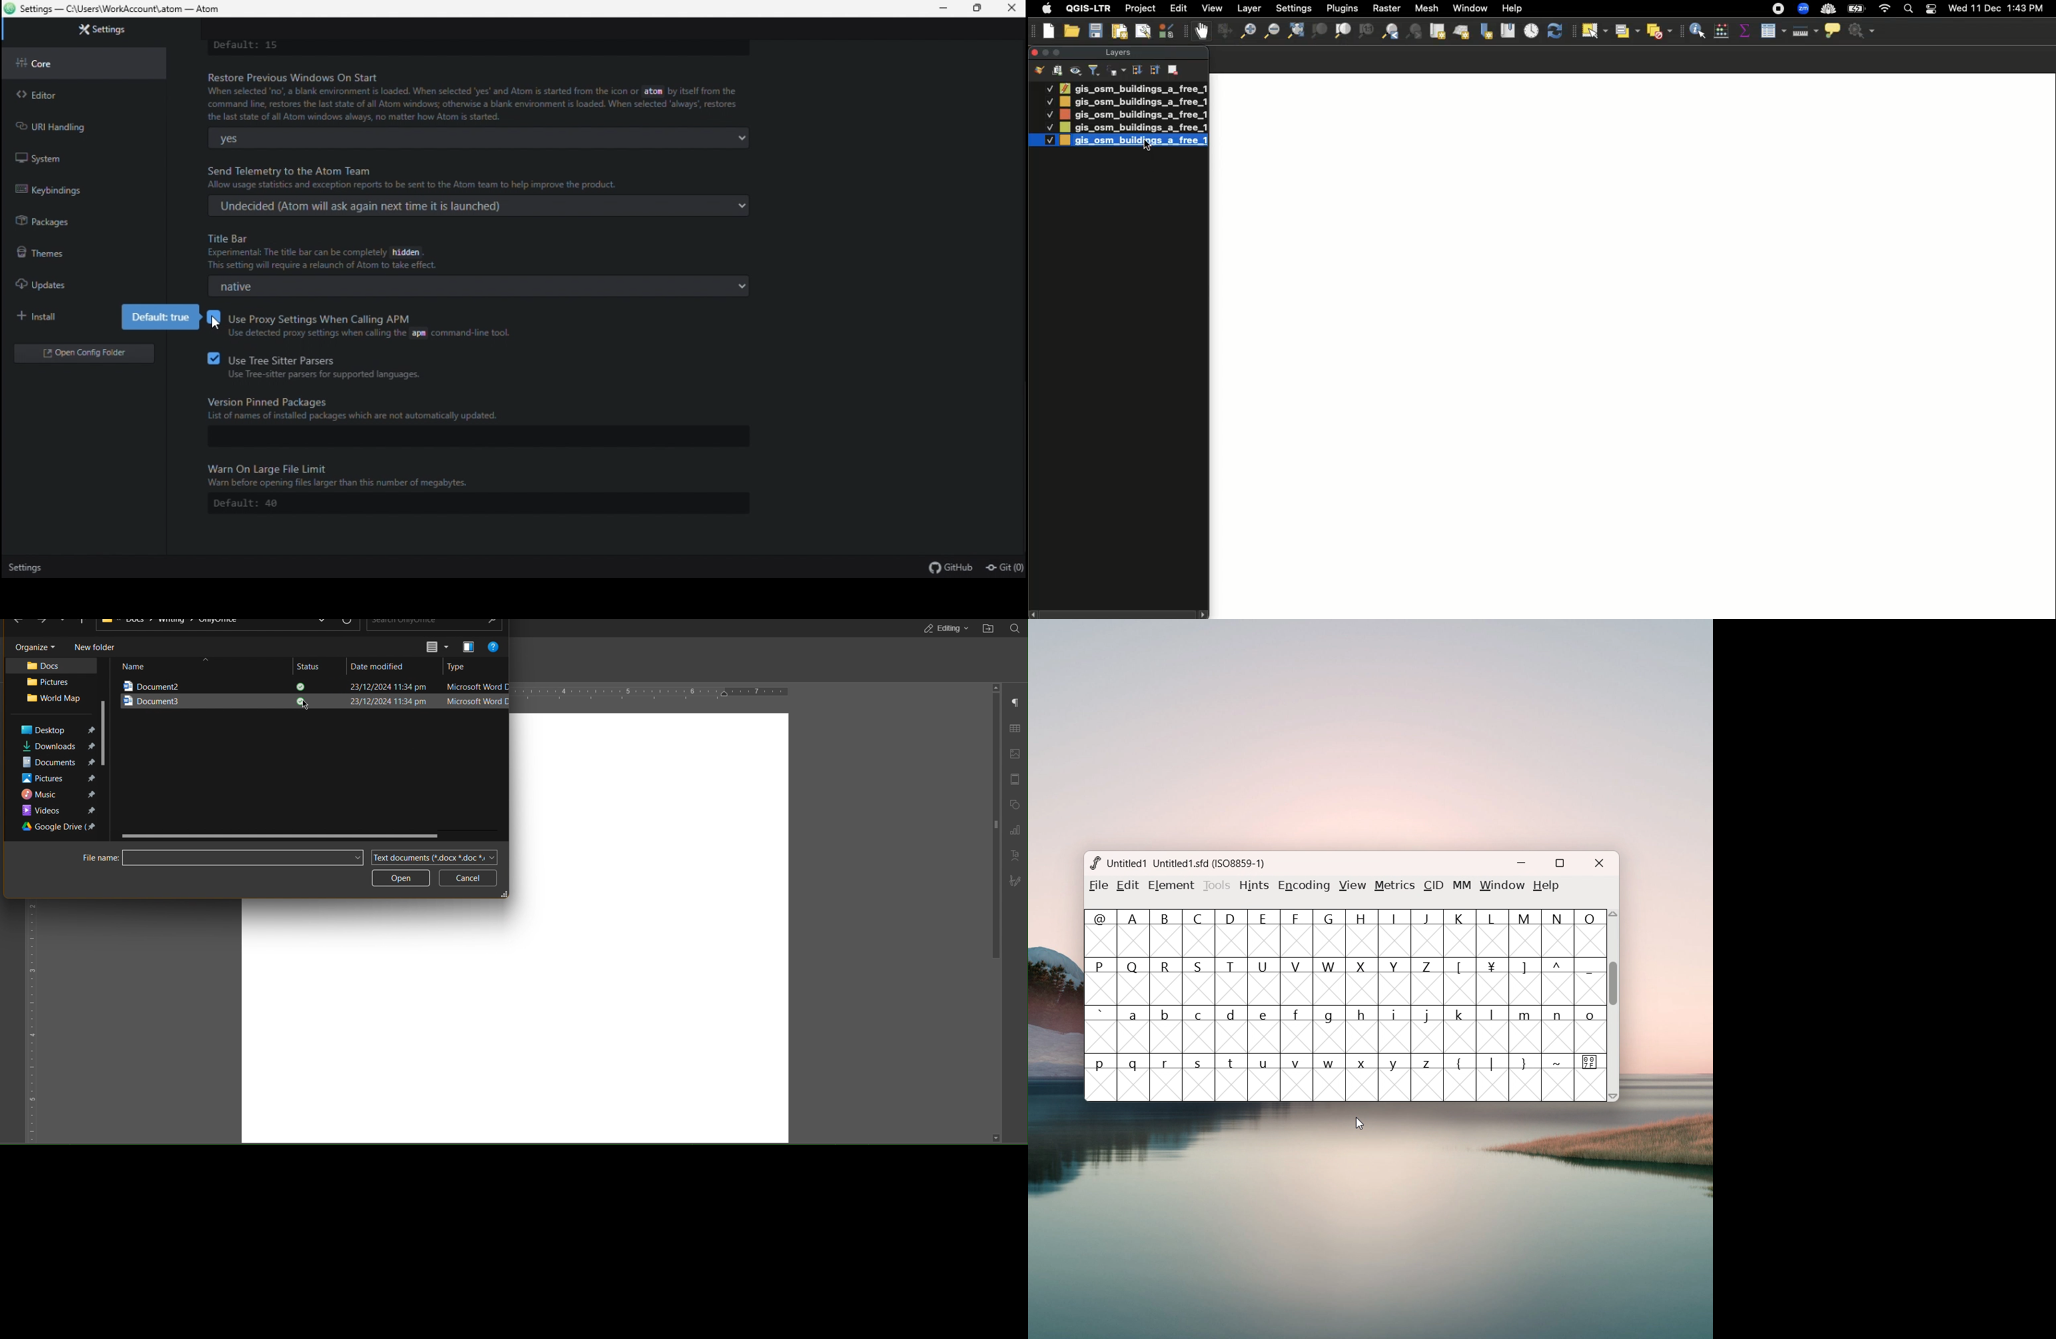  Describe the element at coordinates (1330, 933) in the screenshot. I see `G` at that location.